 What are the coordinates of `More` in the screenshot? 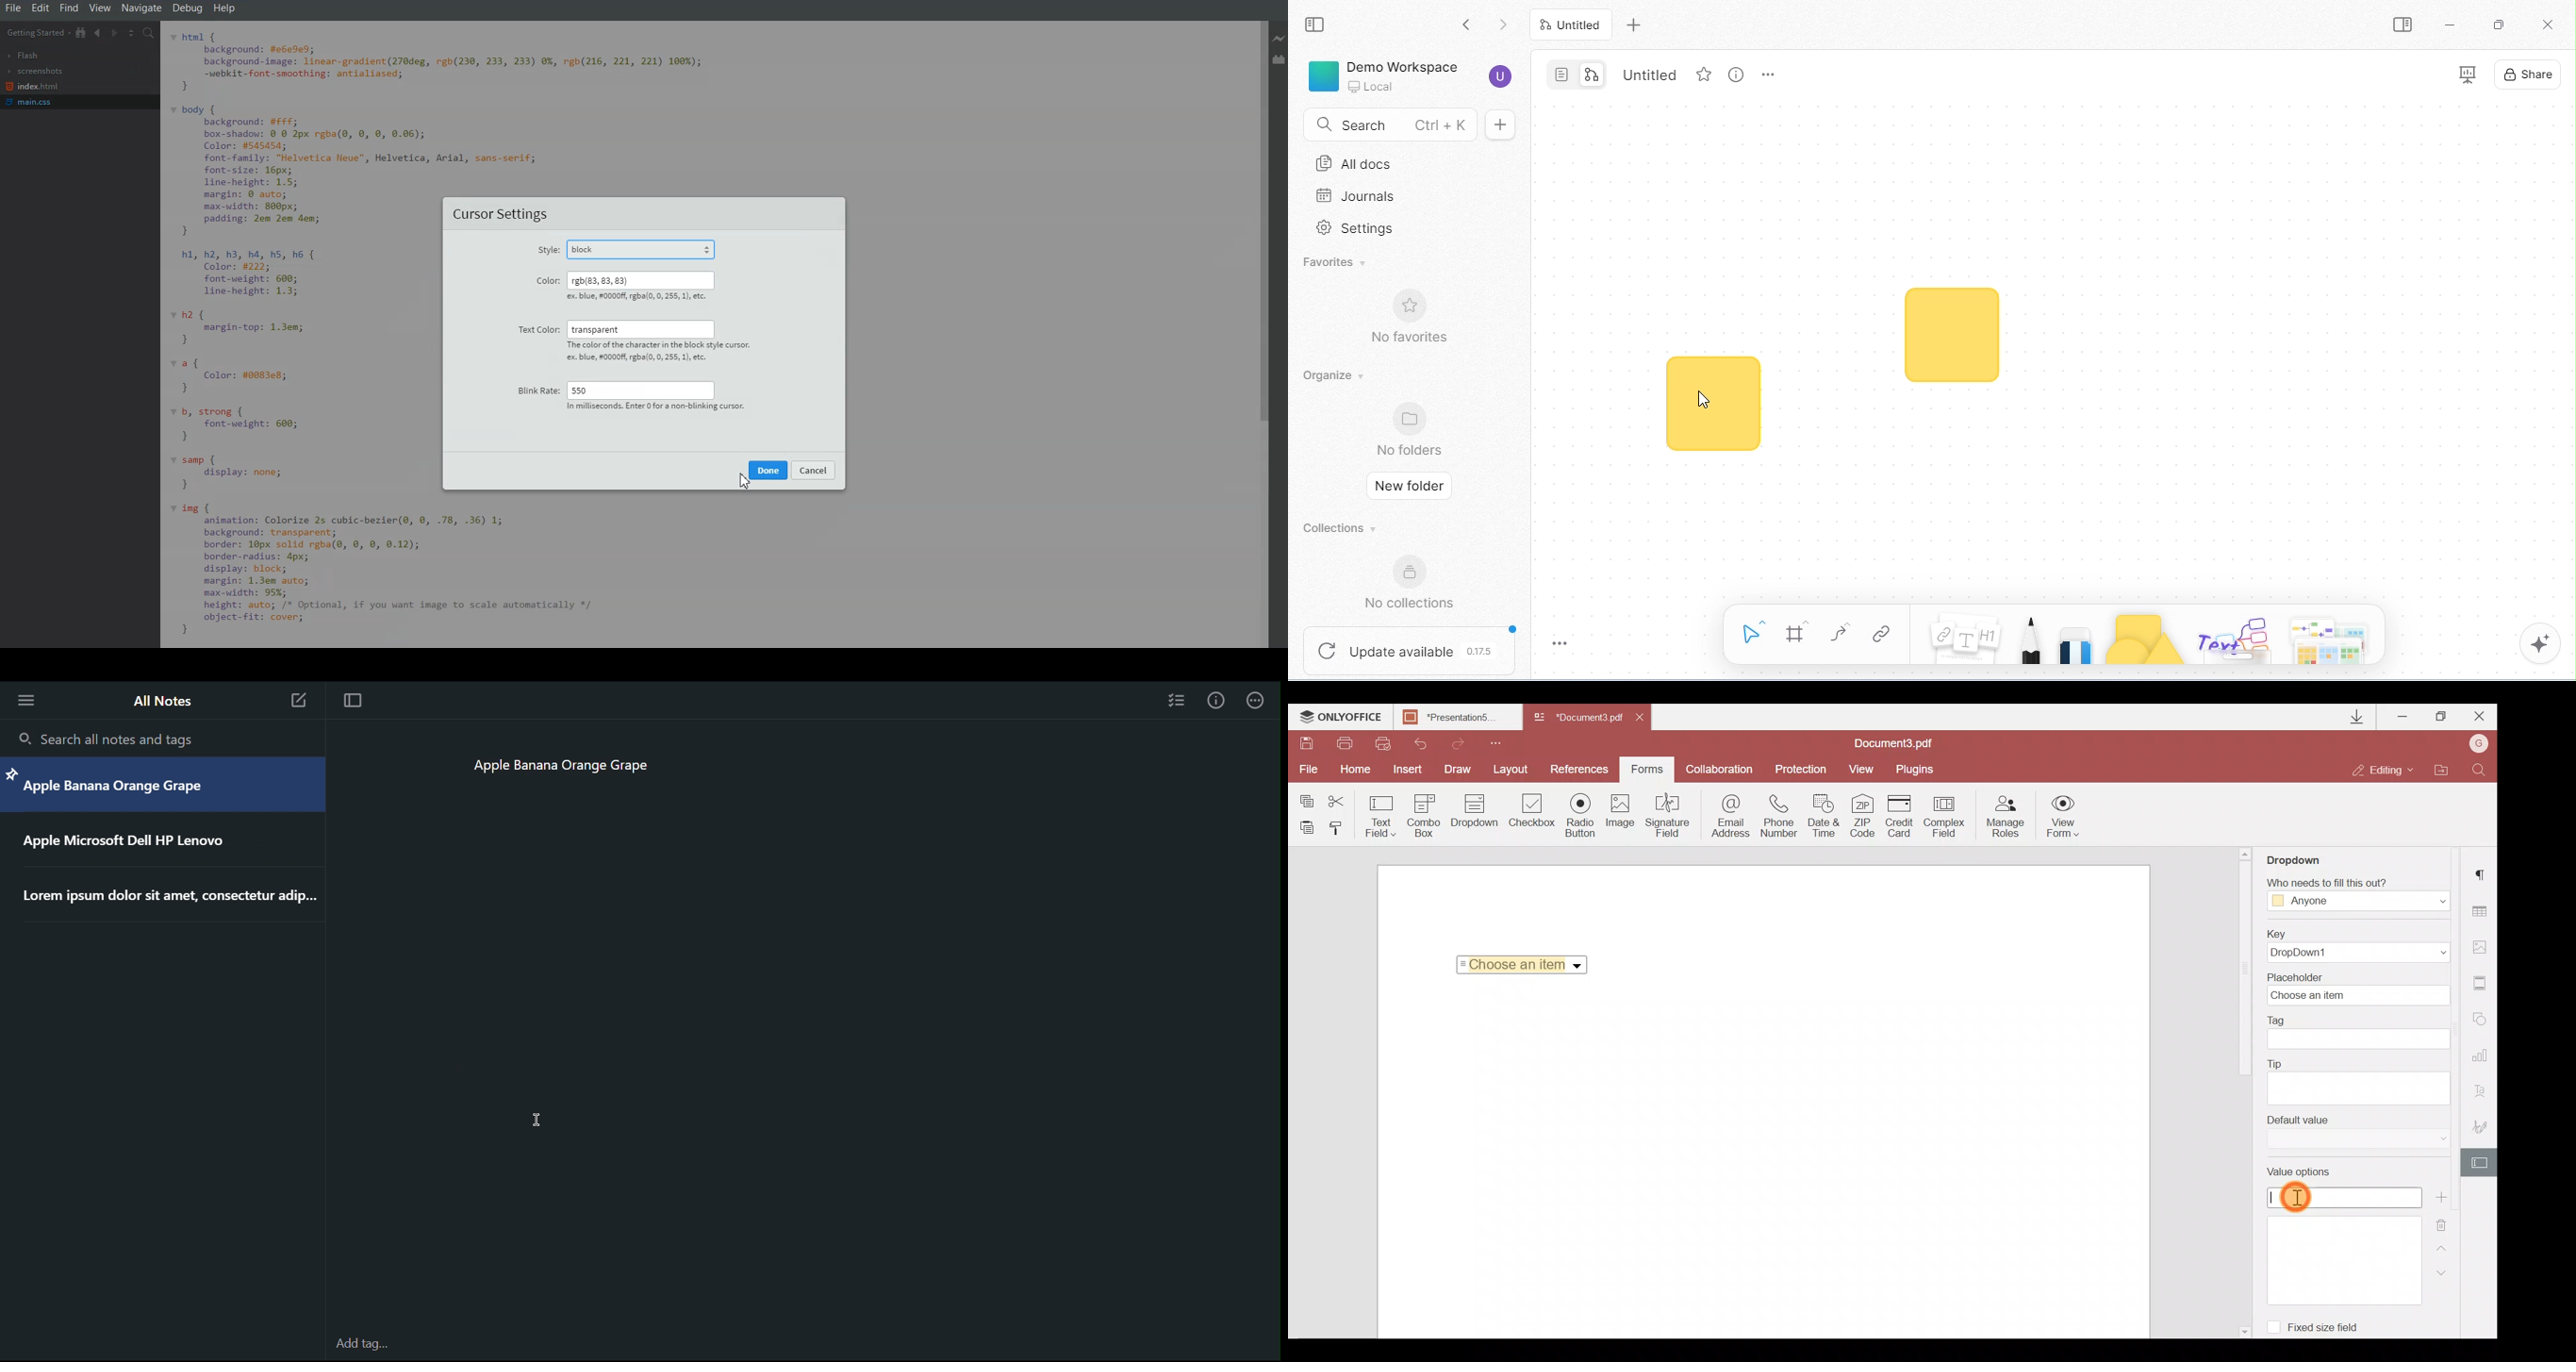 It's located at (1261, 700).